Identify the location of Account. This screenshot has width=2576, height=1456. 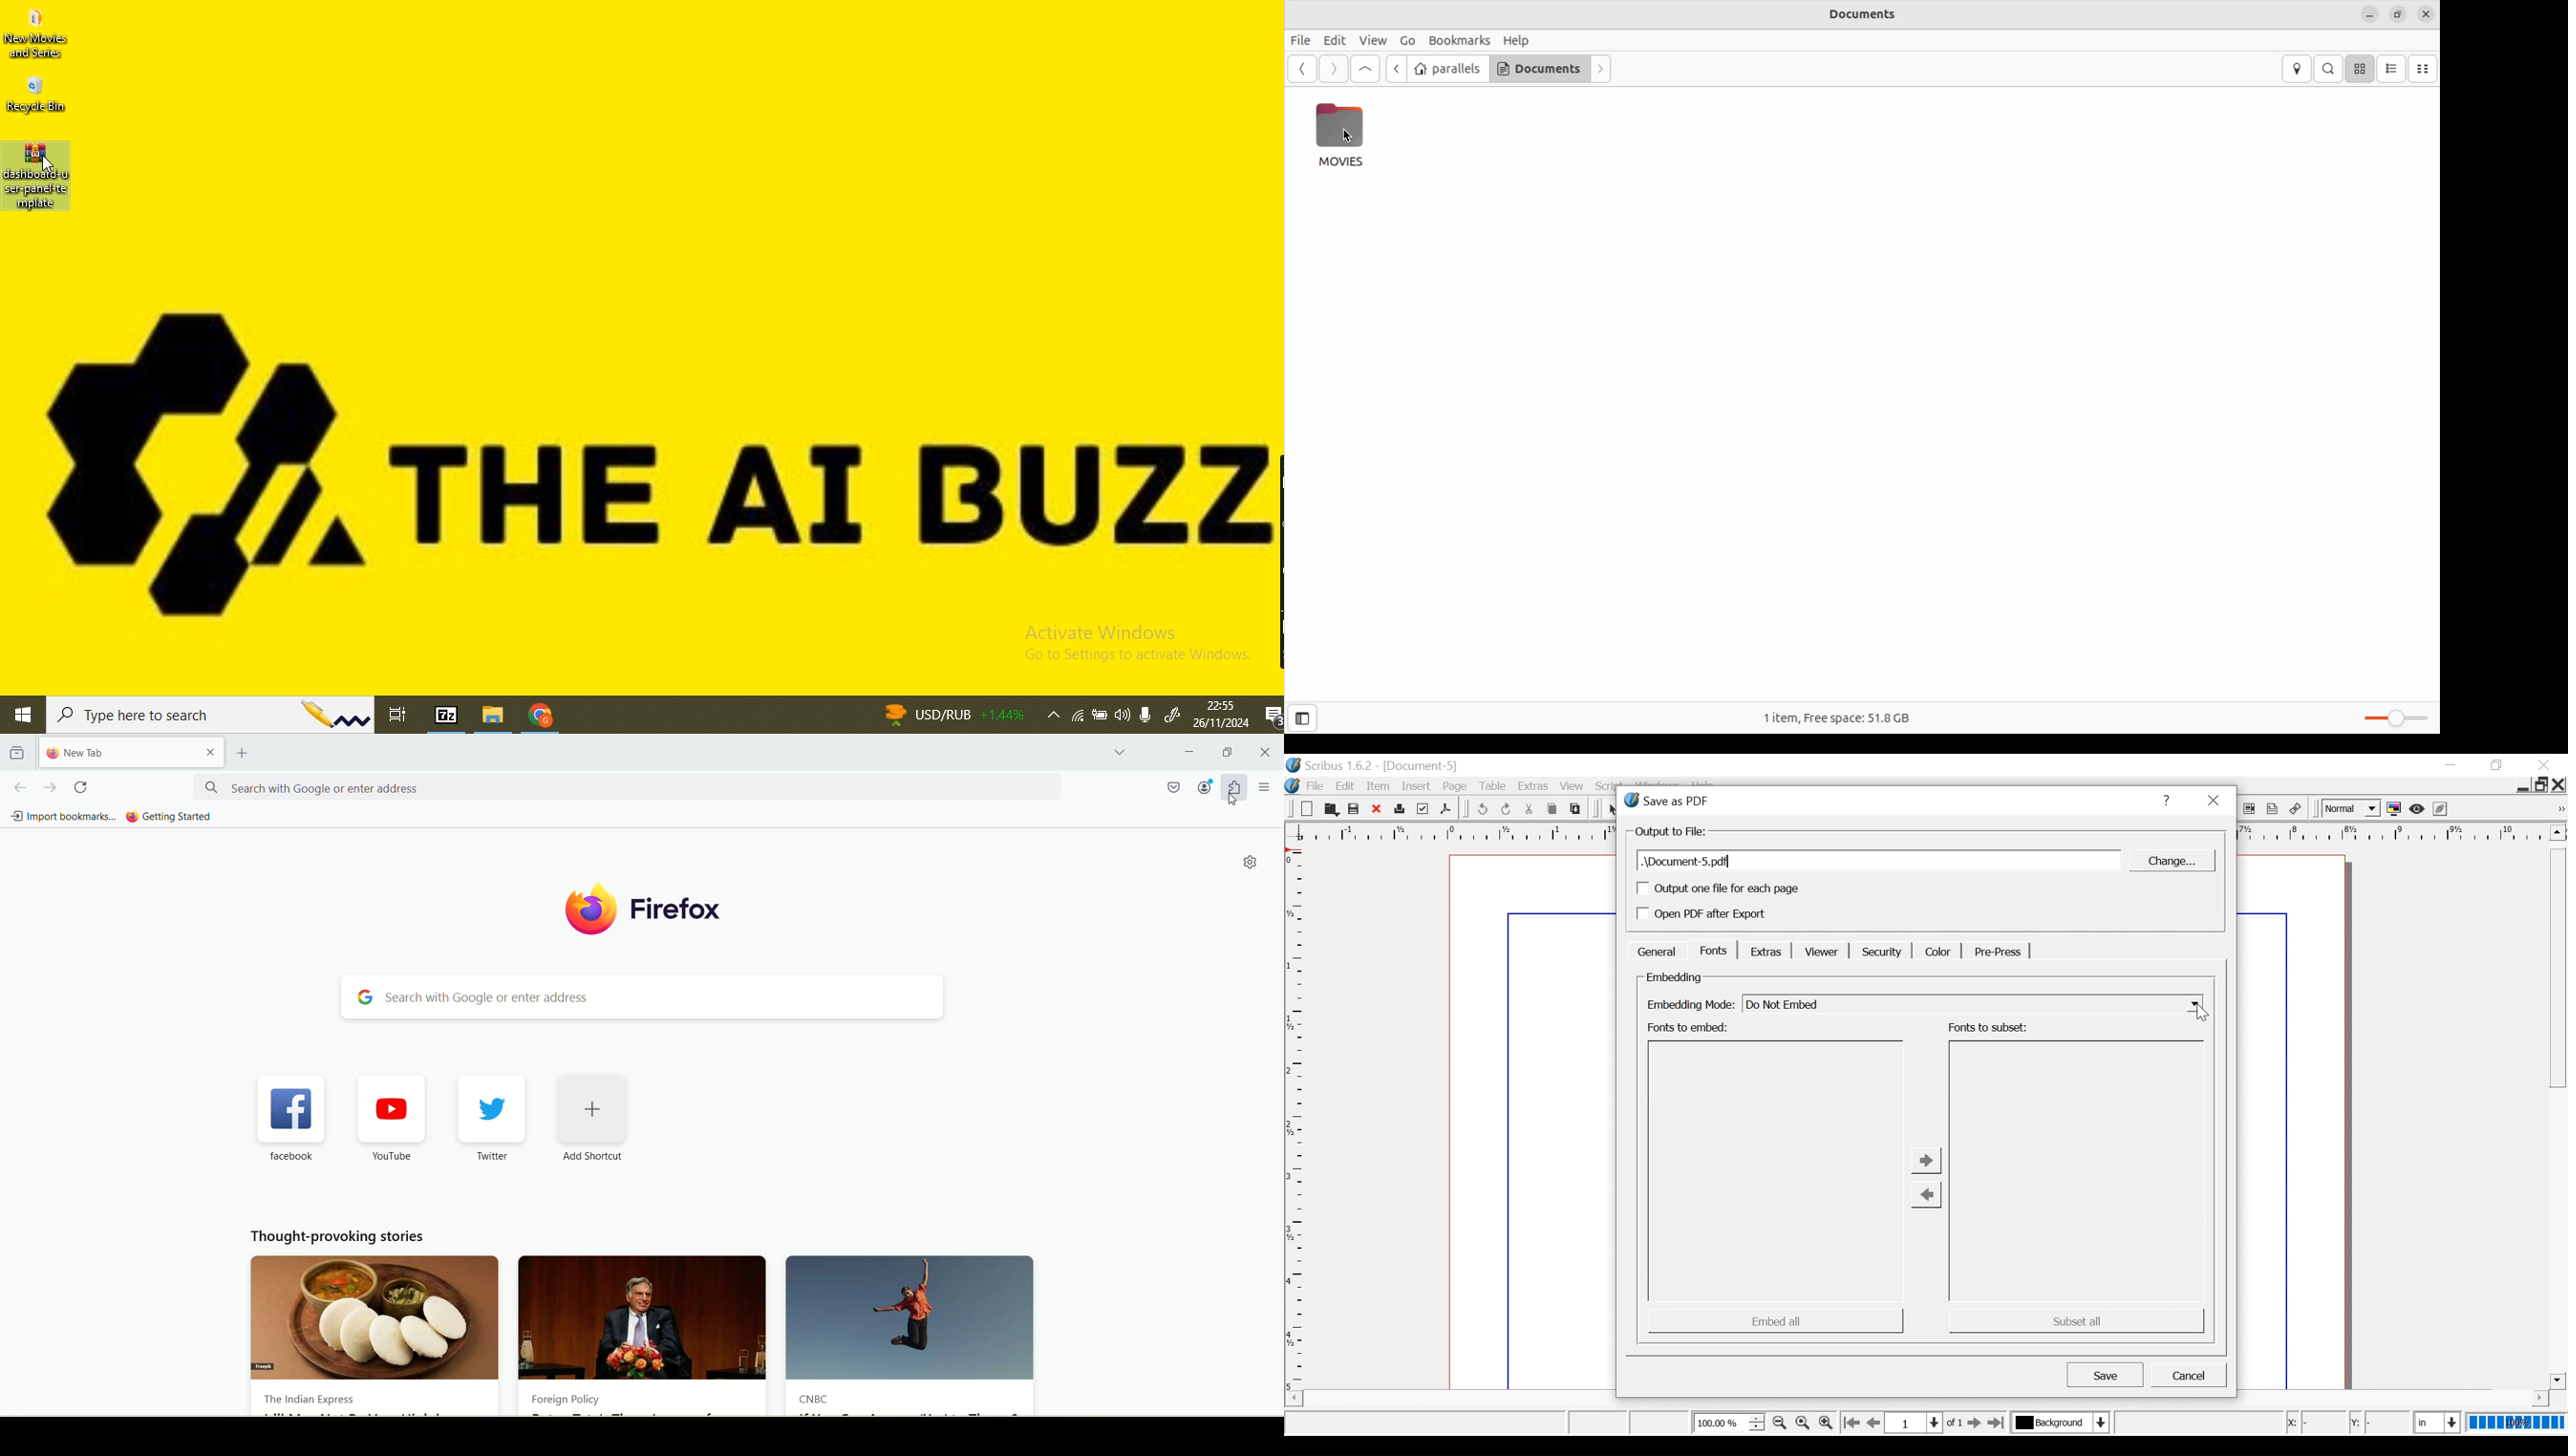
(1204, 787).